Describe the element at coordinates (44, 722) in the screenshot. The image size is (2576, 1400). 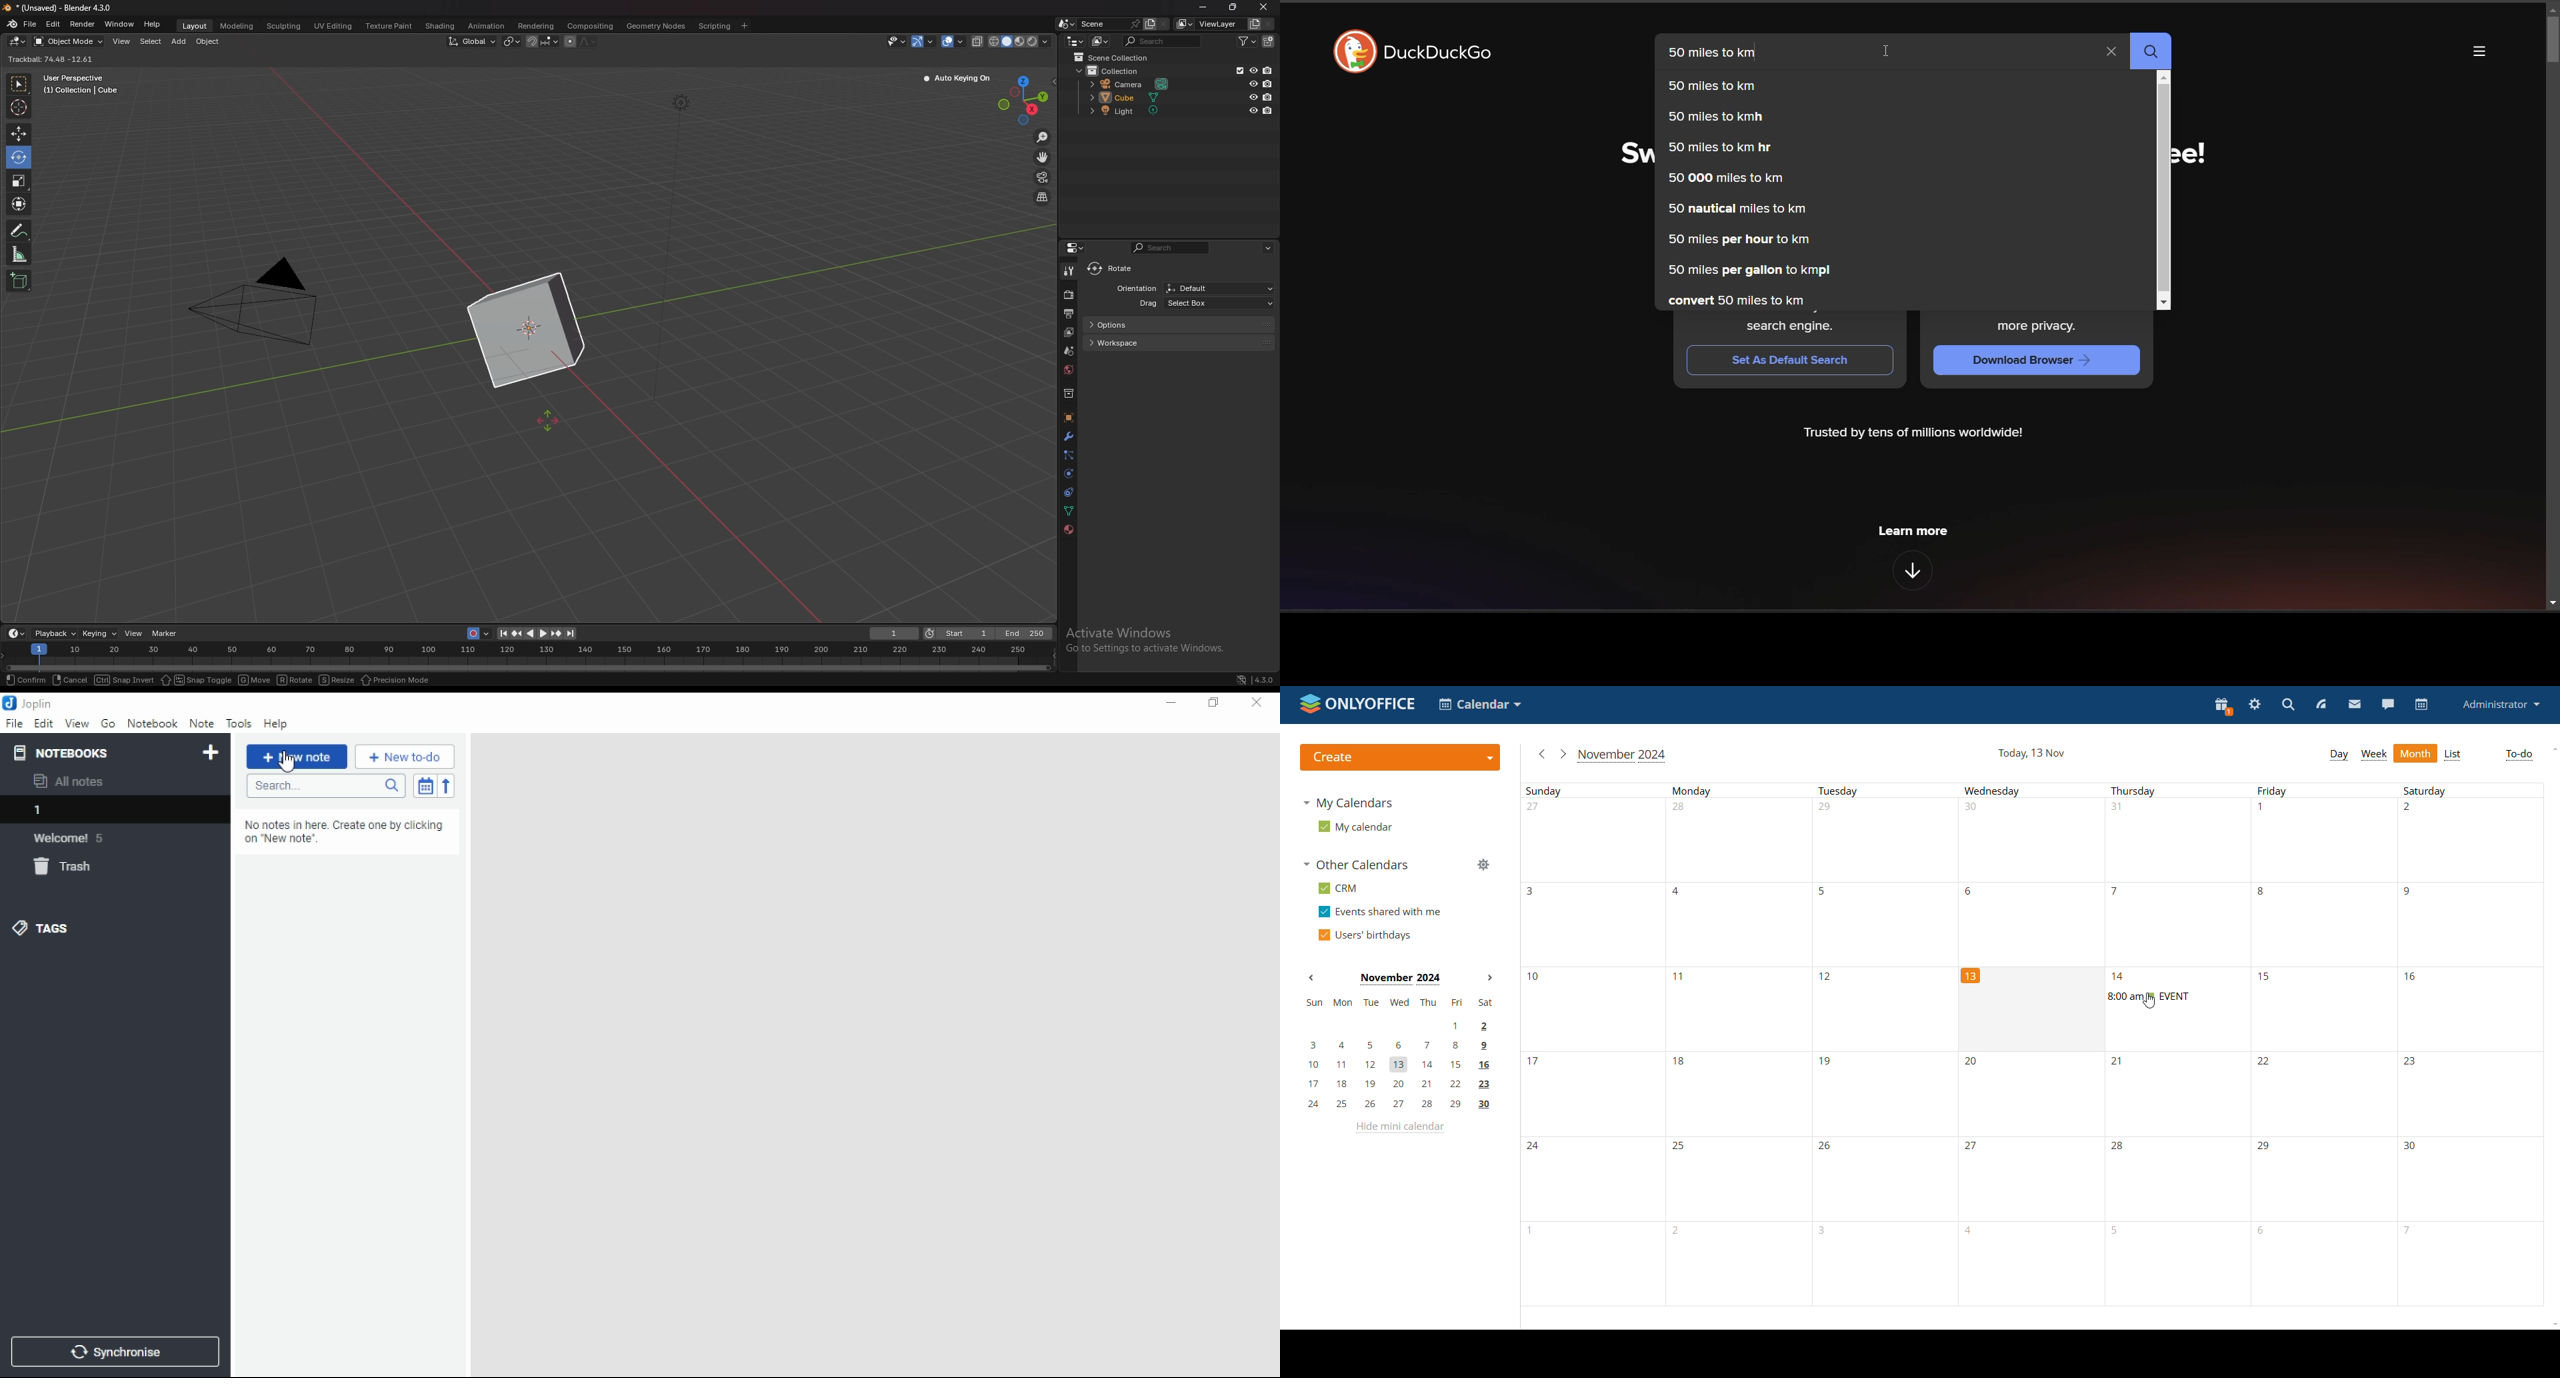
I see `edit` at that location.